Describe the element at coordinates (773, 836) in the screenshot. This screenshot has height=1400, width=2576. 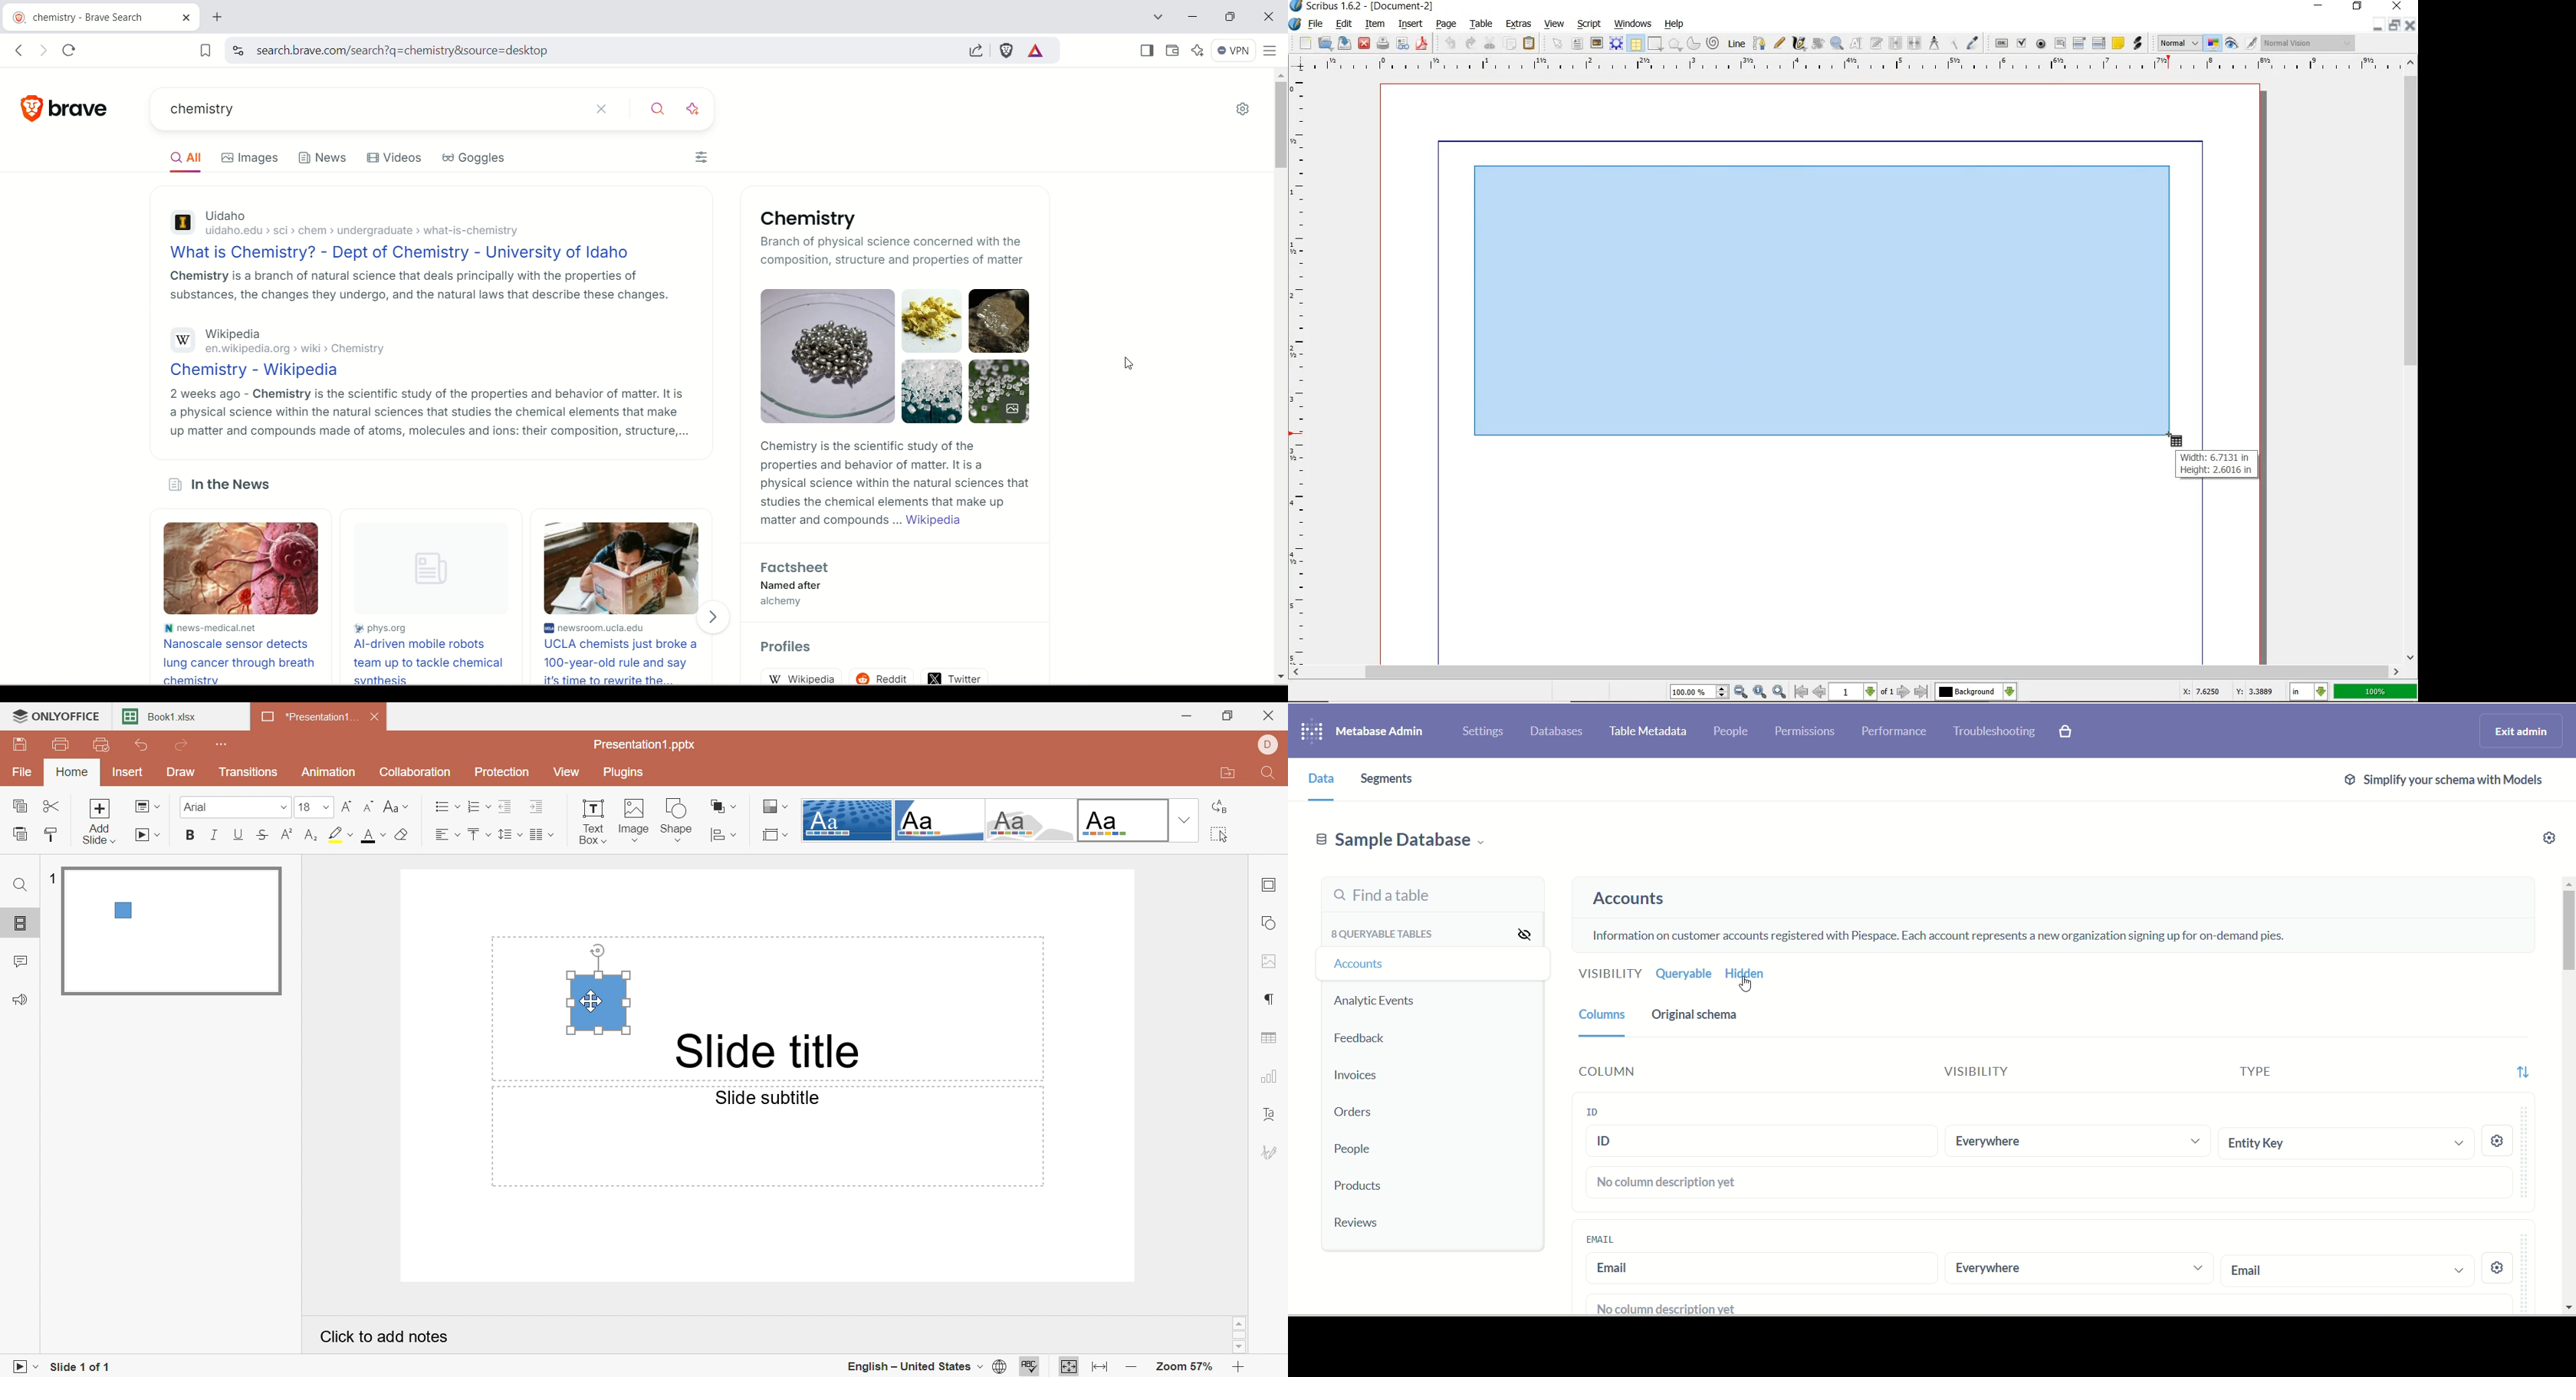
I see `Select slide size` at that location.